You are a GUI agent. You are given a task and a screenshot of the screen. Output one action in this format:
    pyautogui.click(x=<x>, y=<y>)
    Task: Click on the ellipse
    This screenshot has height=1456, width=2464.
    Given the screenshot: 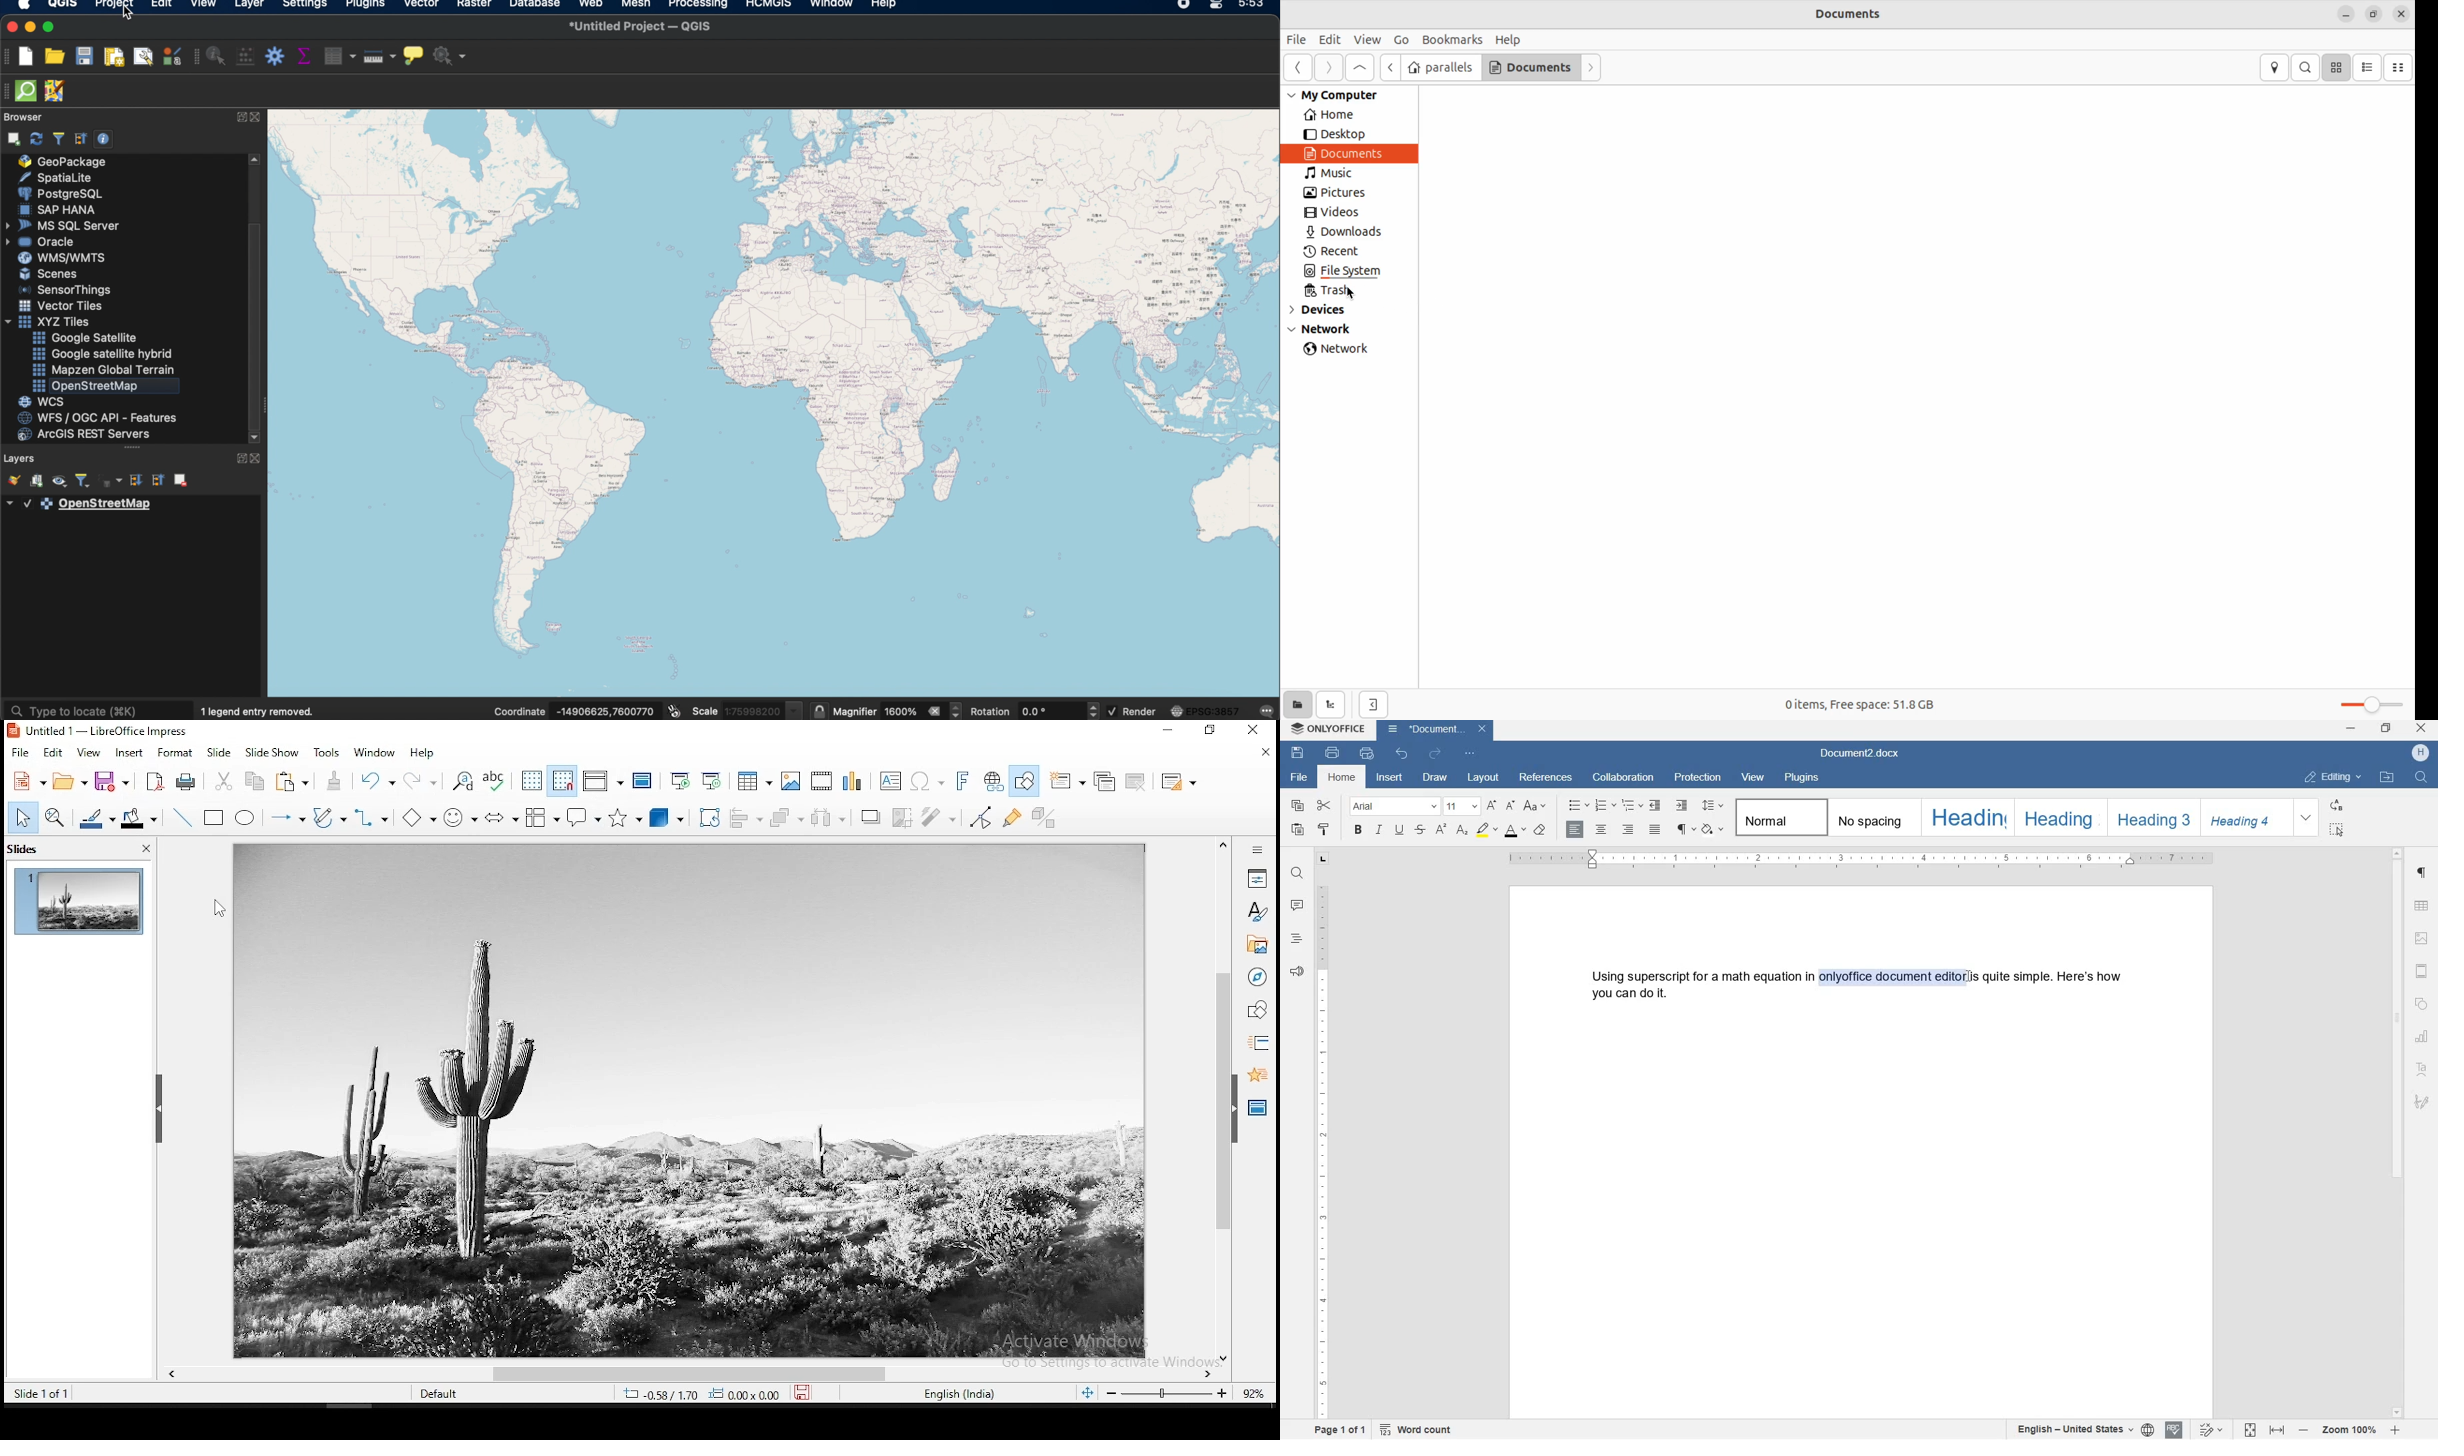 What is the action you would take?
    pyautogui.click(x=246, y=818)
    